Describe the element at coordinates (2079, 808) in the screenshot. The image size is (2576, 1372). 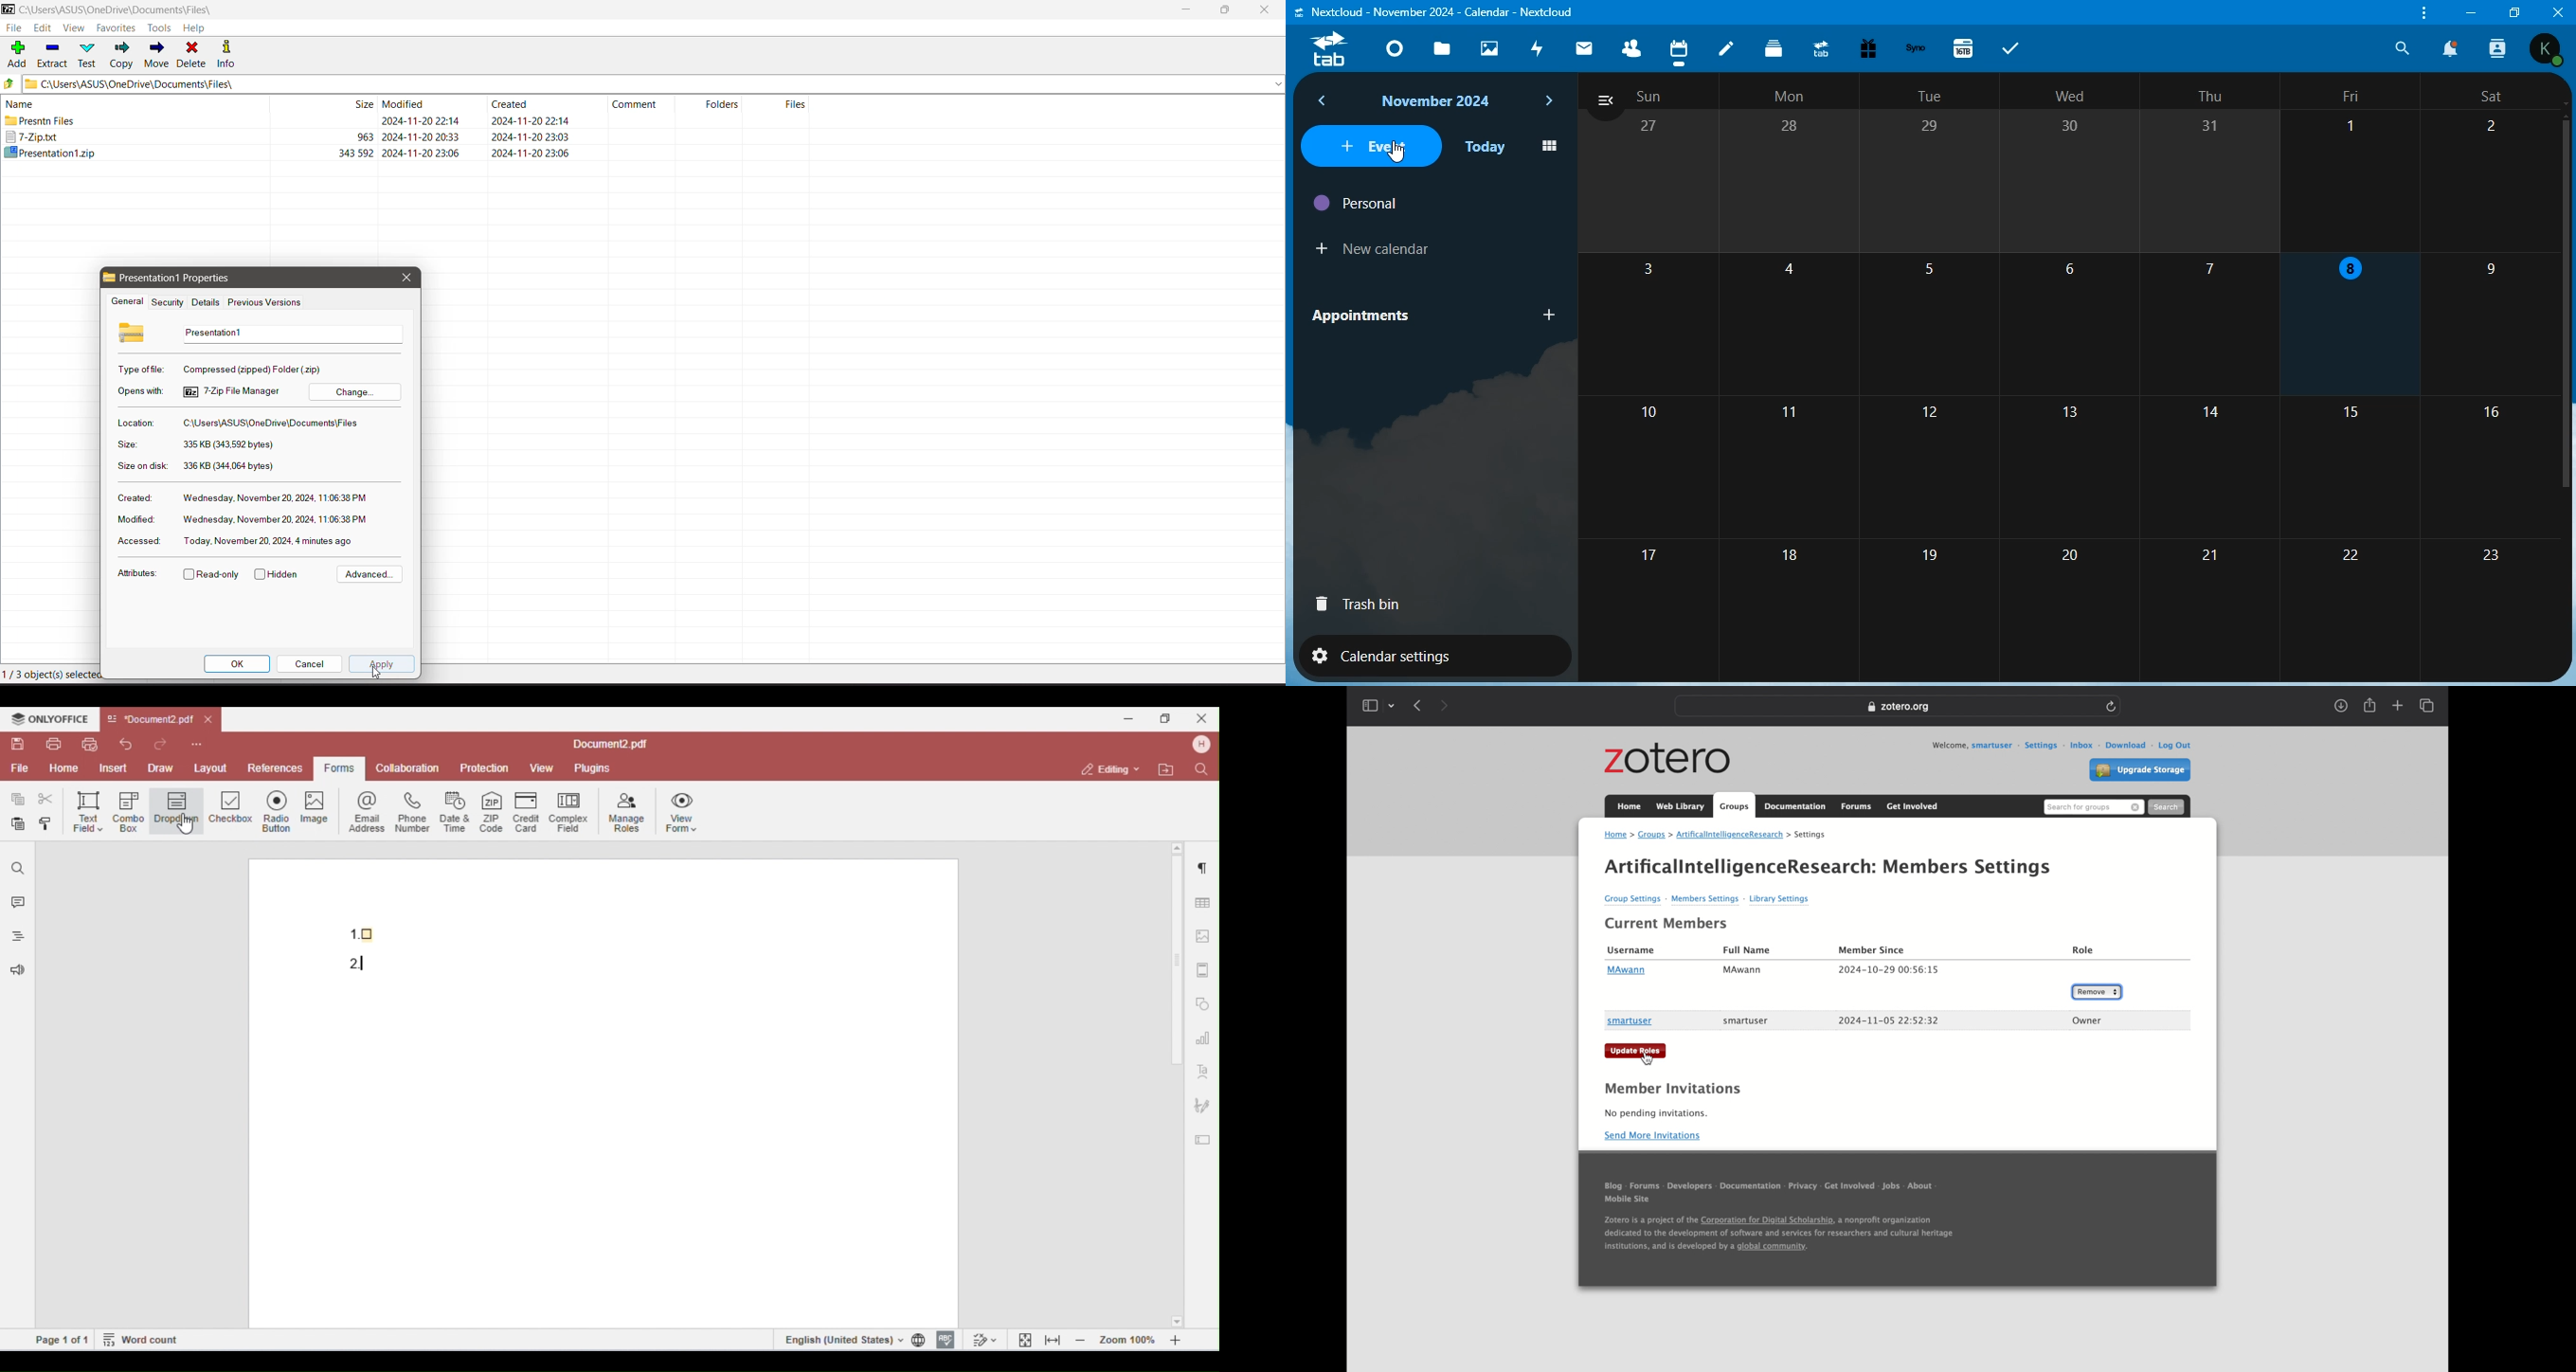
I see `search for groups` at that location.